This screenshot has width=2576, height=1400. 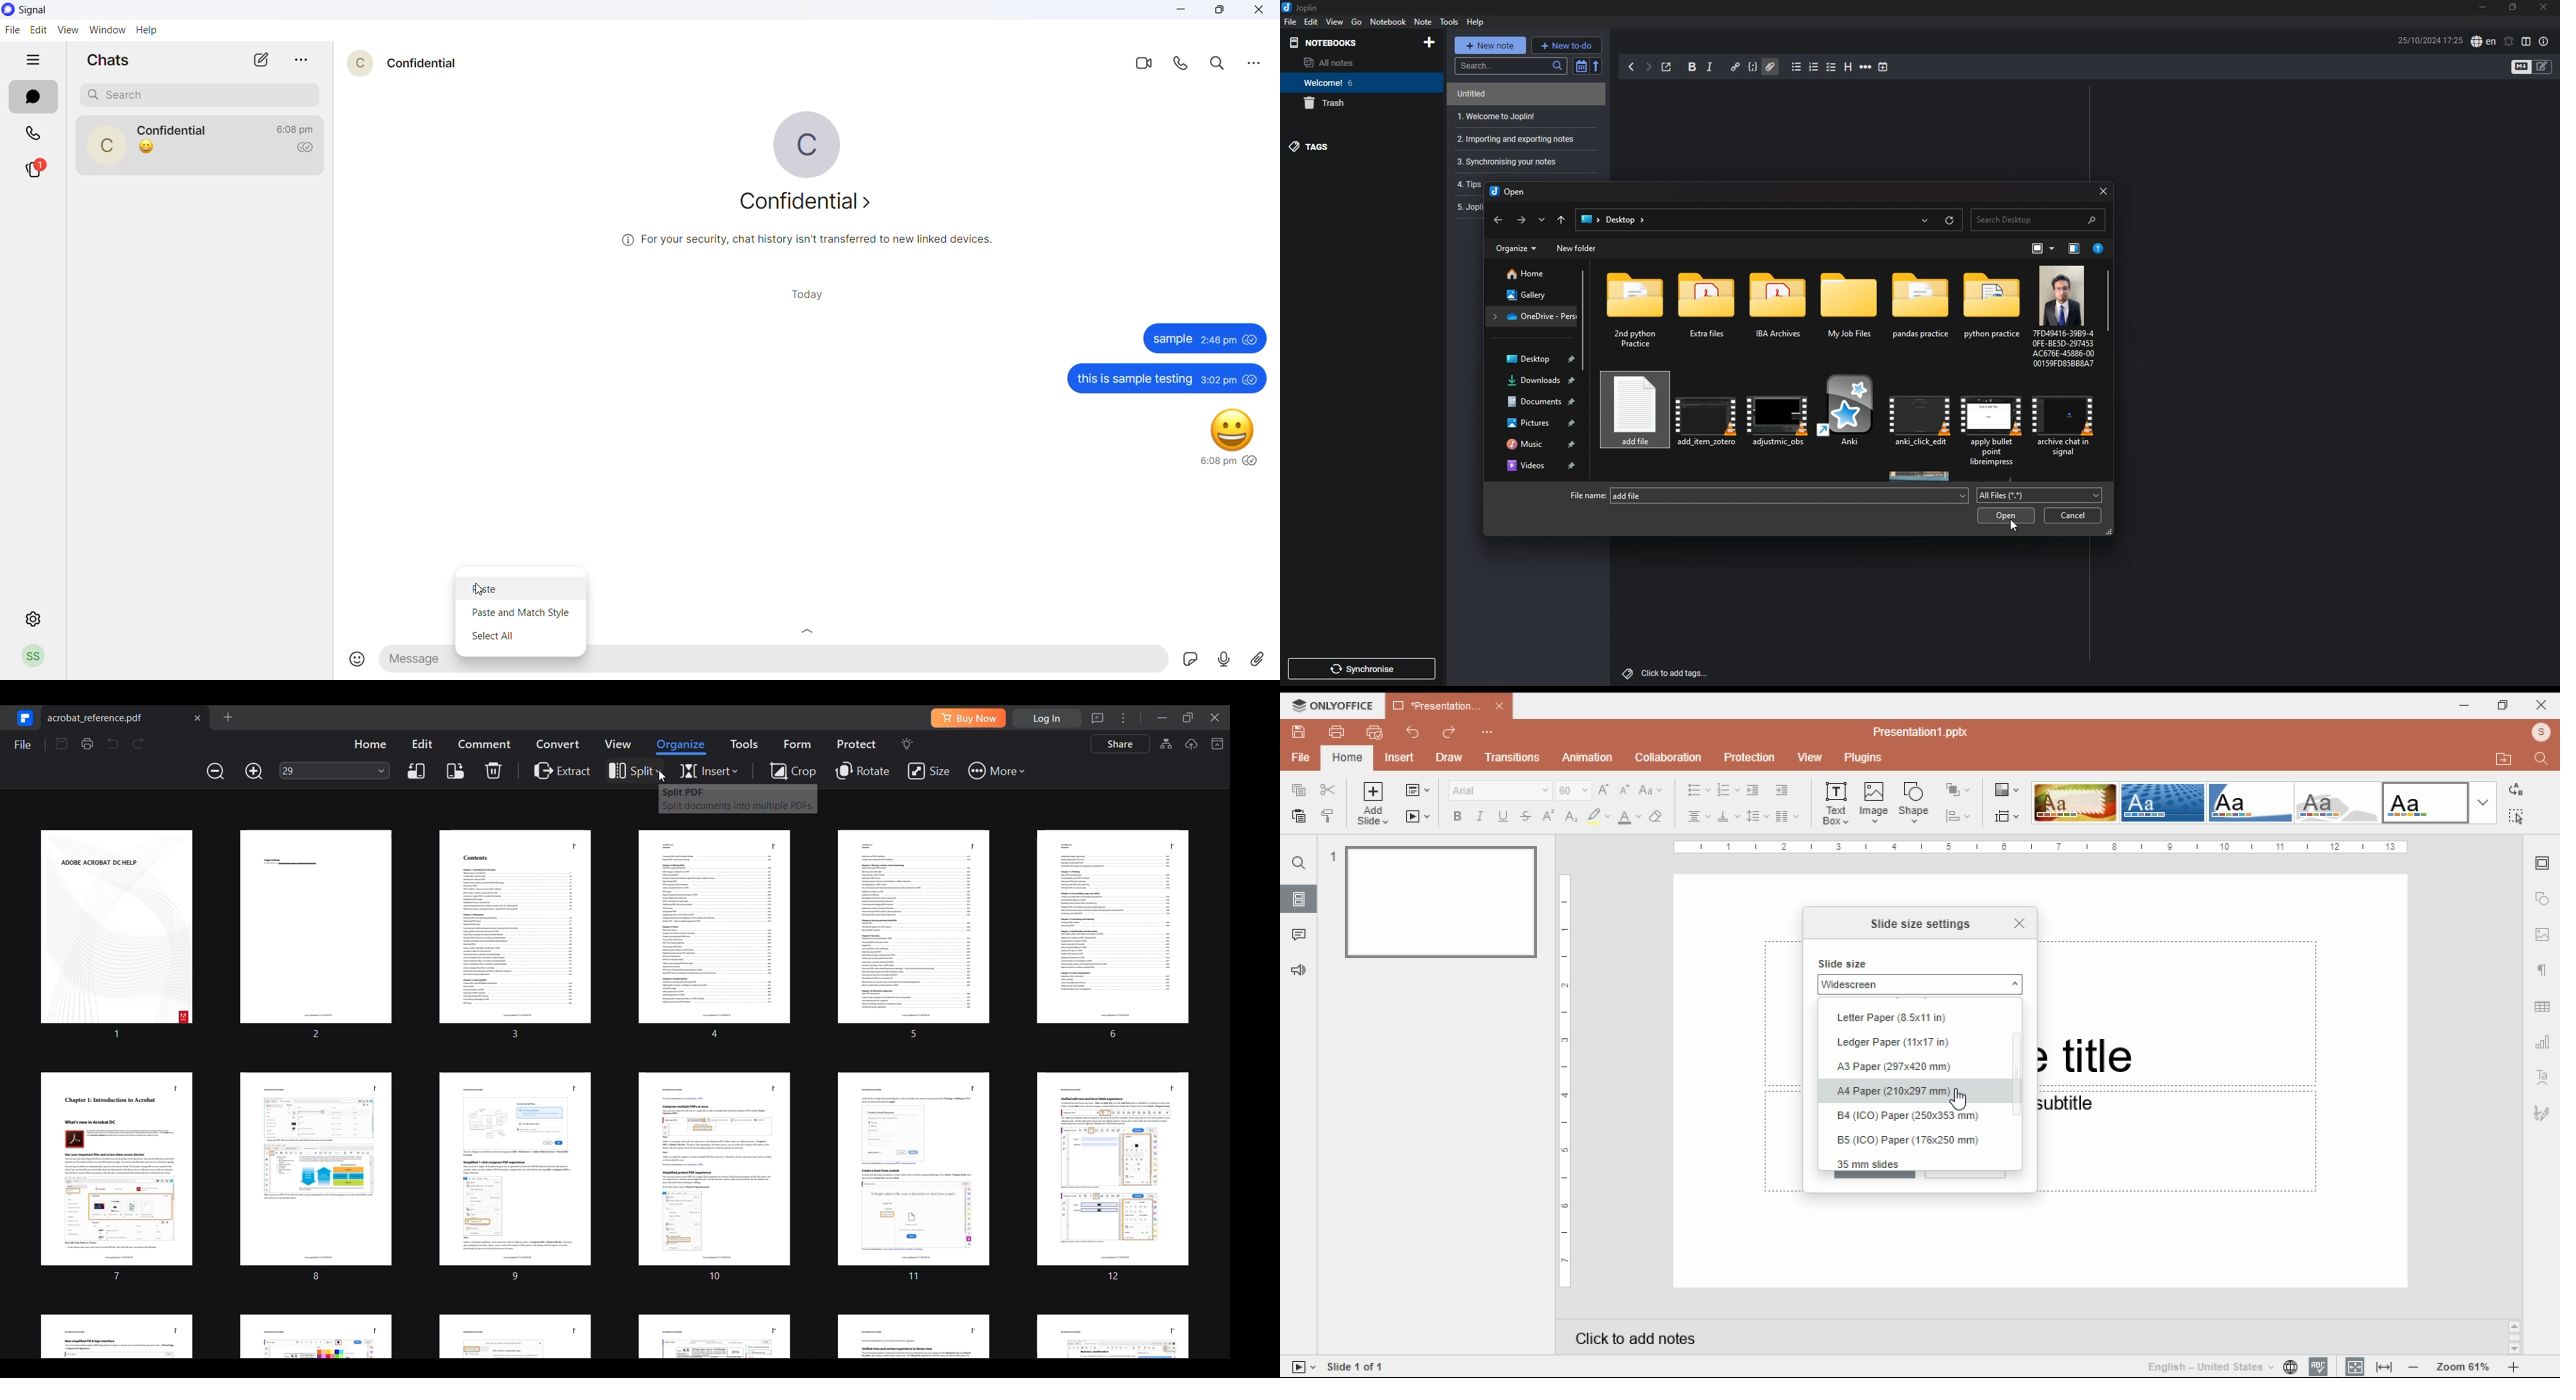 What do you see at coordinates (1424, 21) in the screenshot?
I see `note` at bounding box center [1424, 21].